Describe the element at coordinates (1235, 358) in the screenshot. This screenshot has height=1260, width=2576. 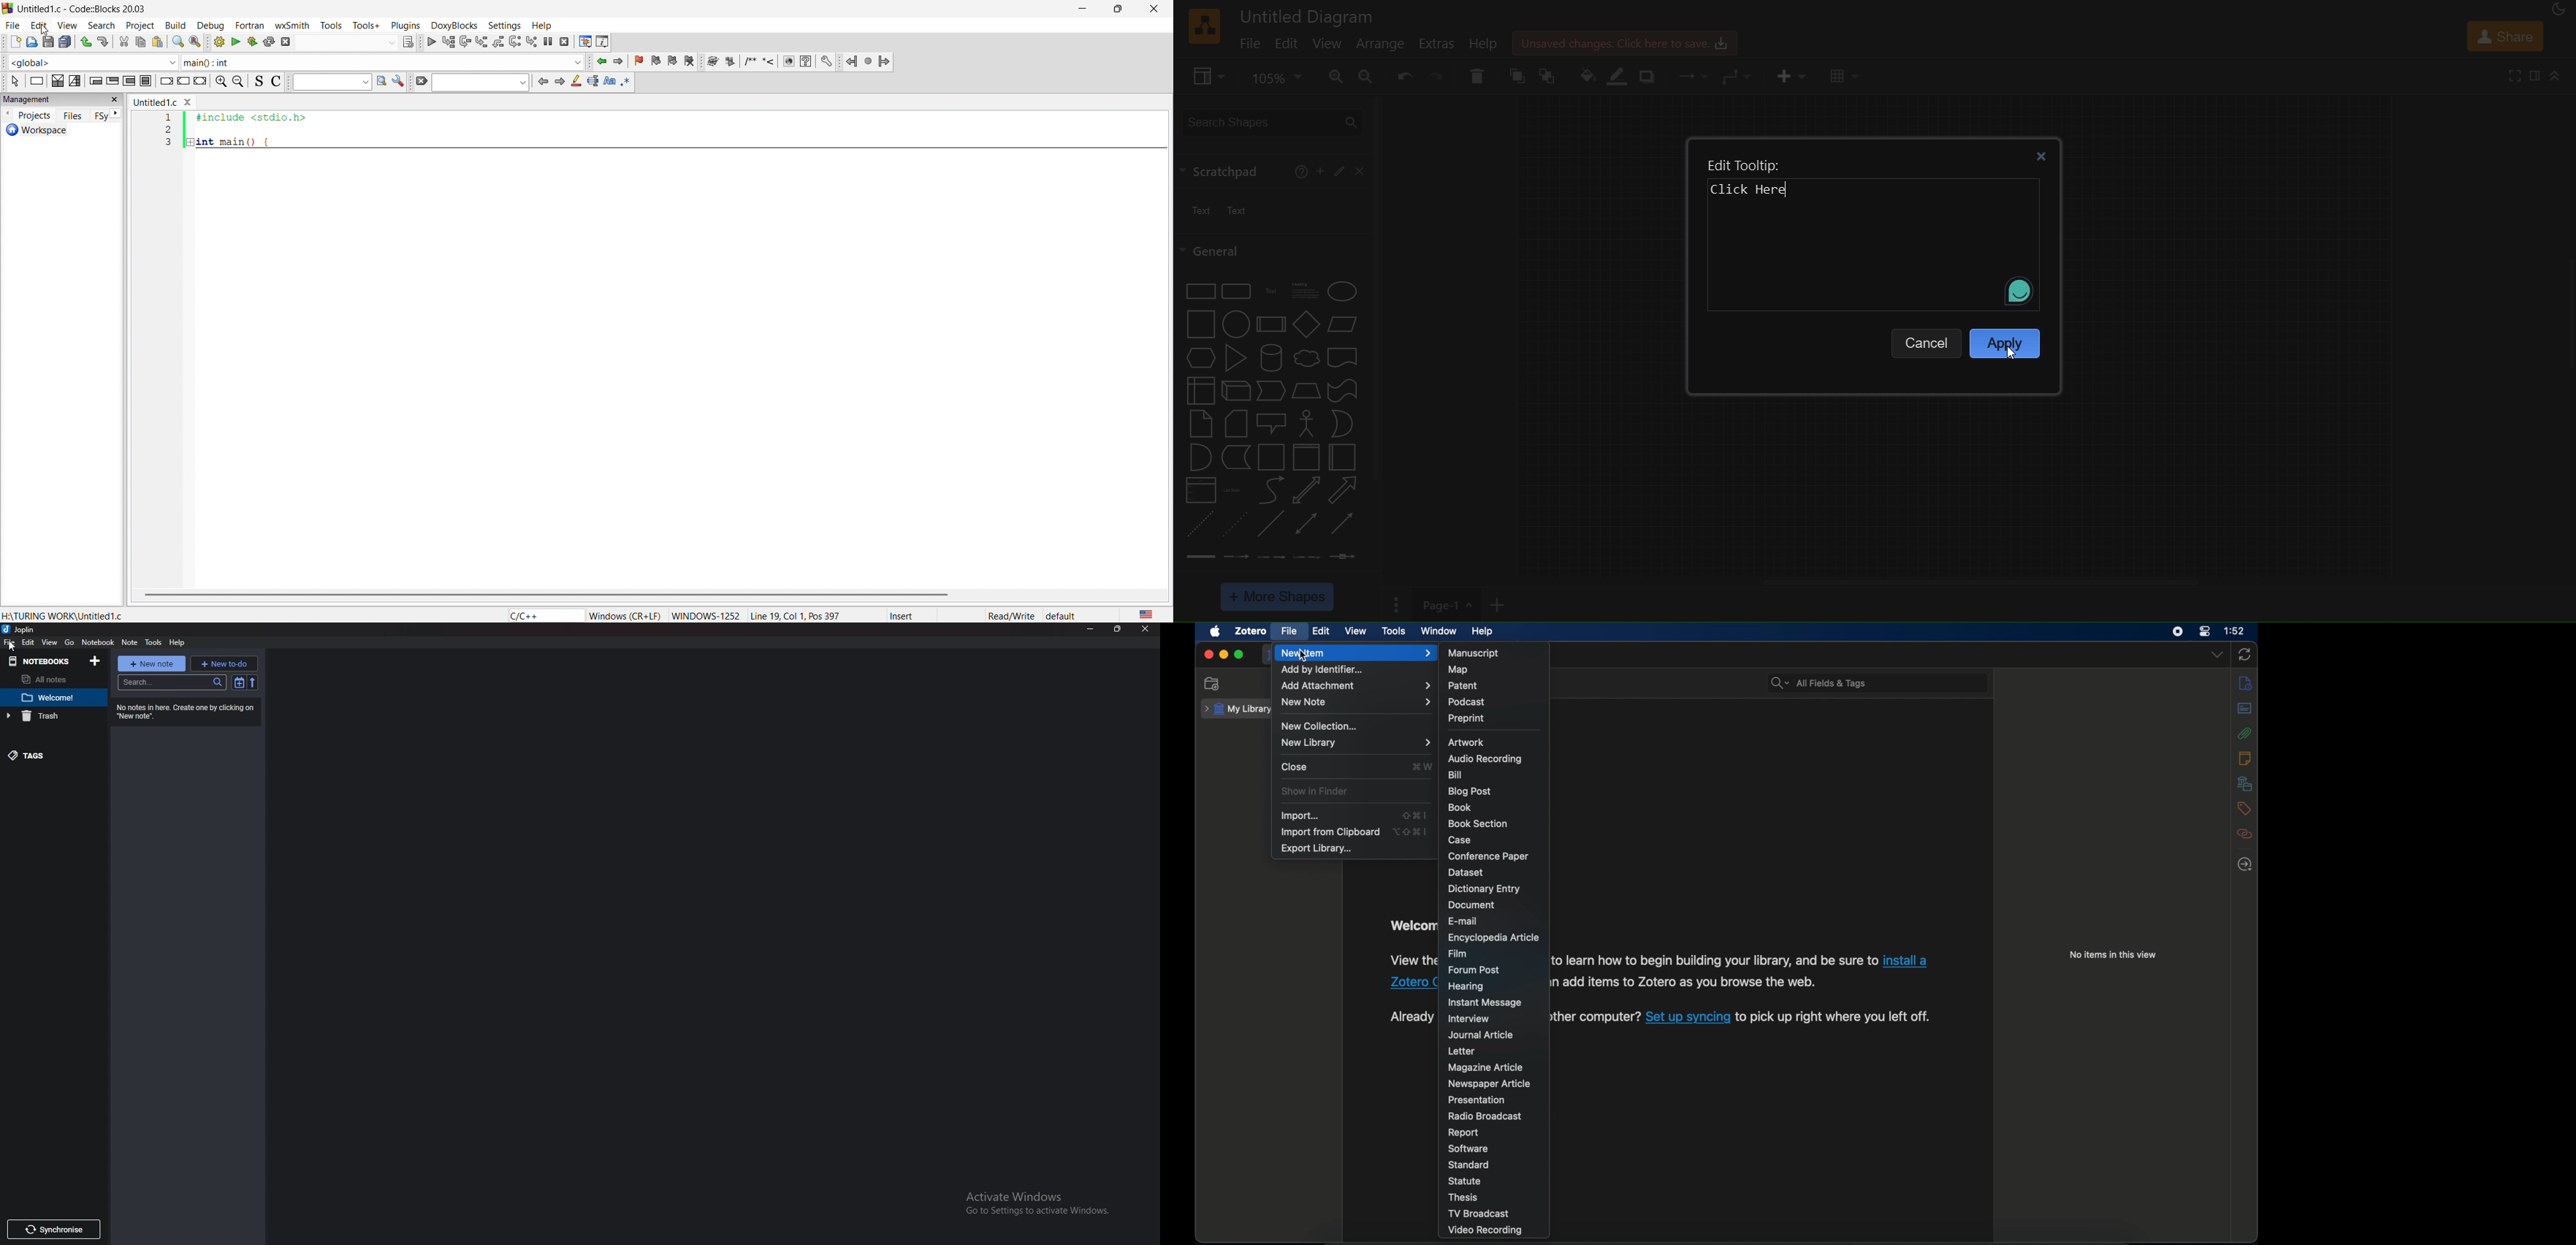
I see `triangle` at that location.